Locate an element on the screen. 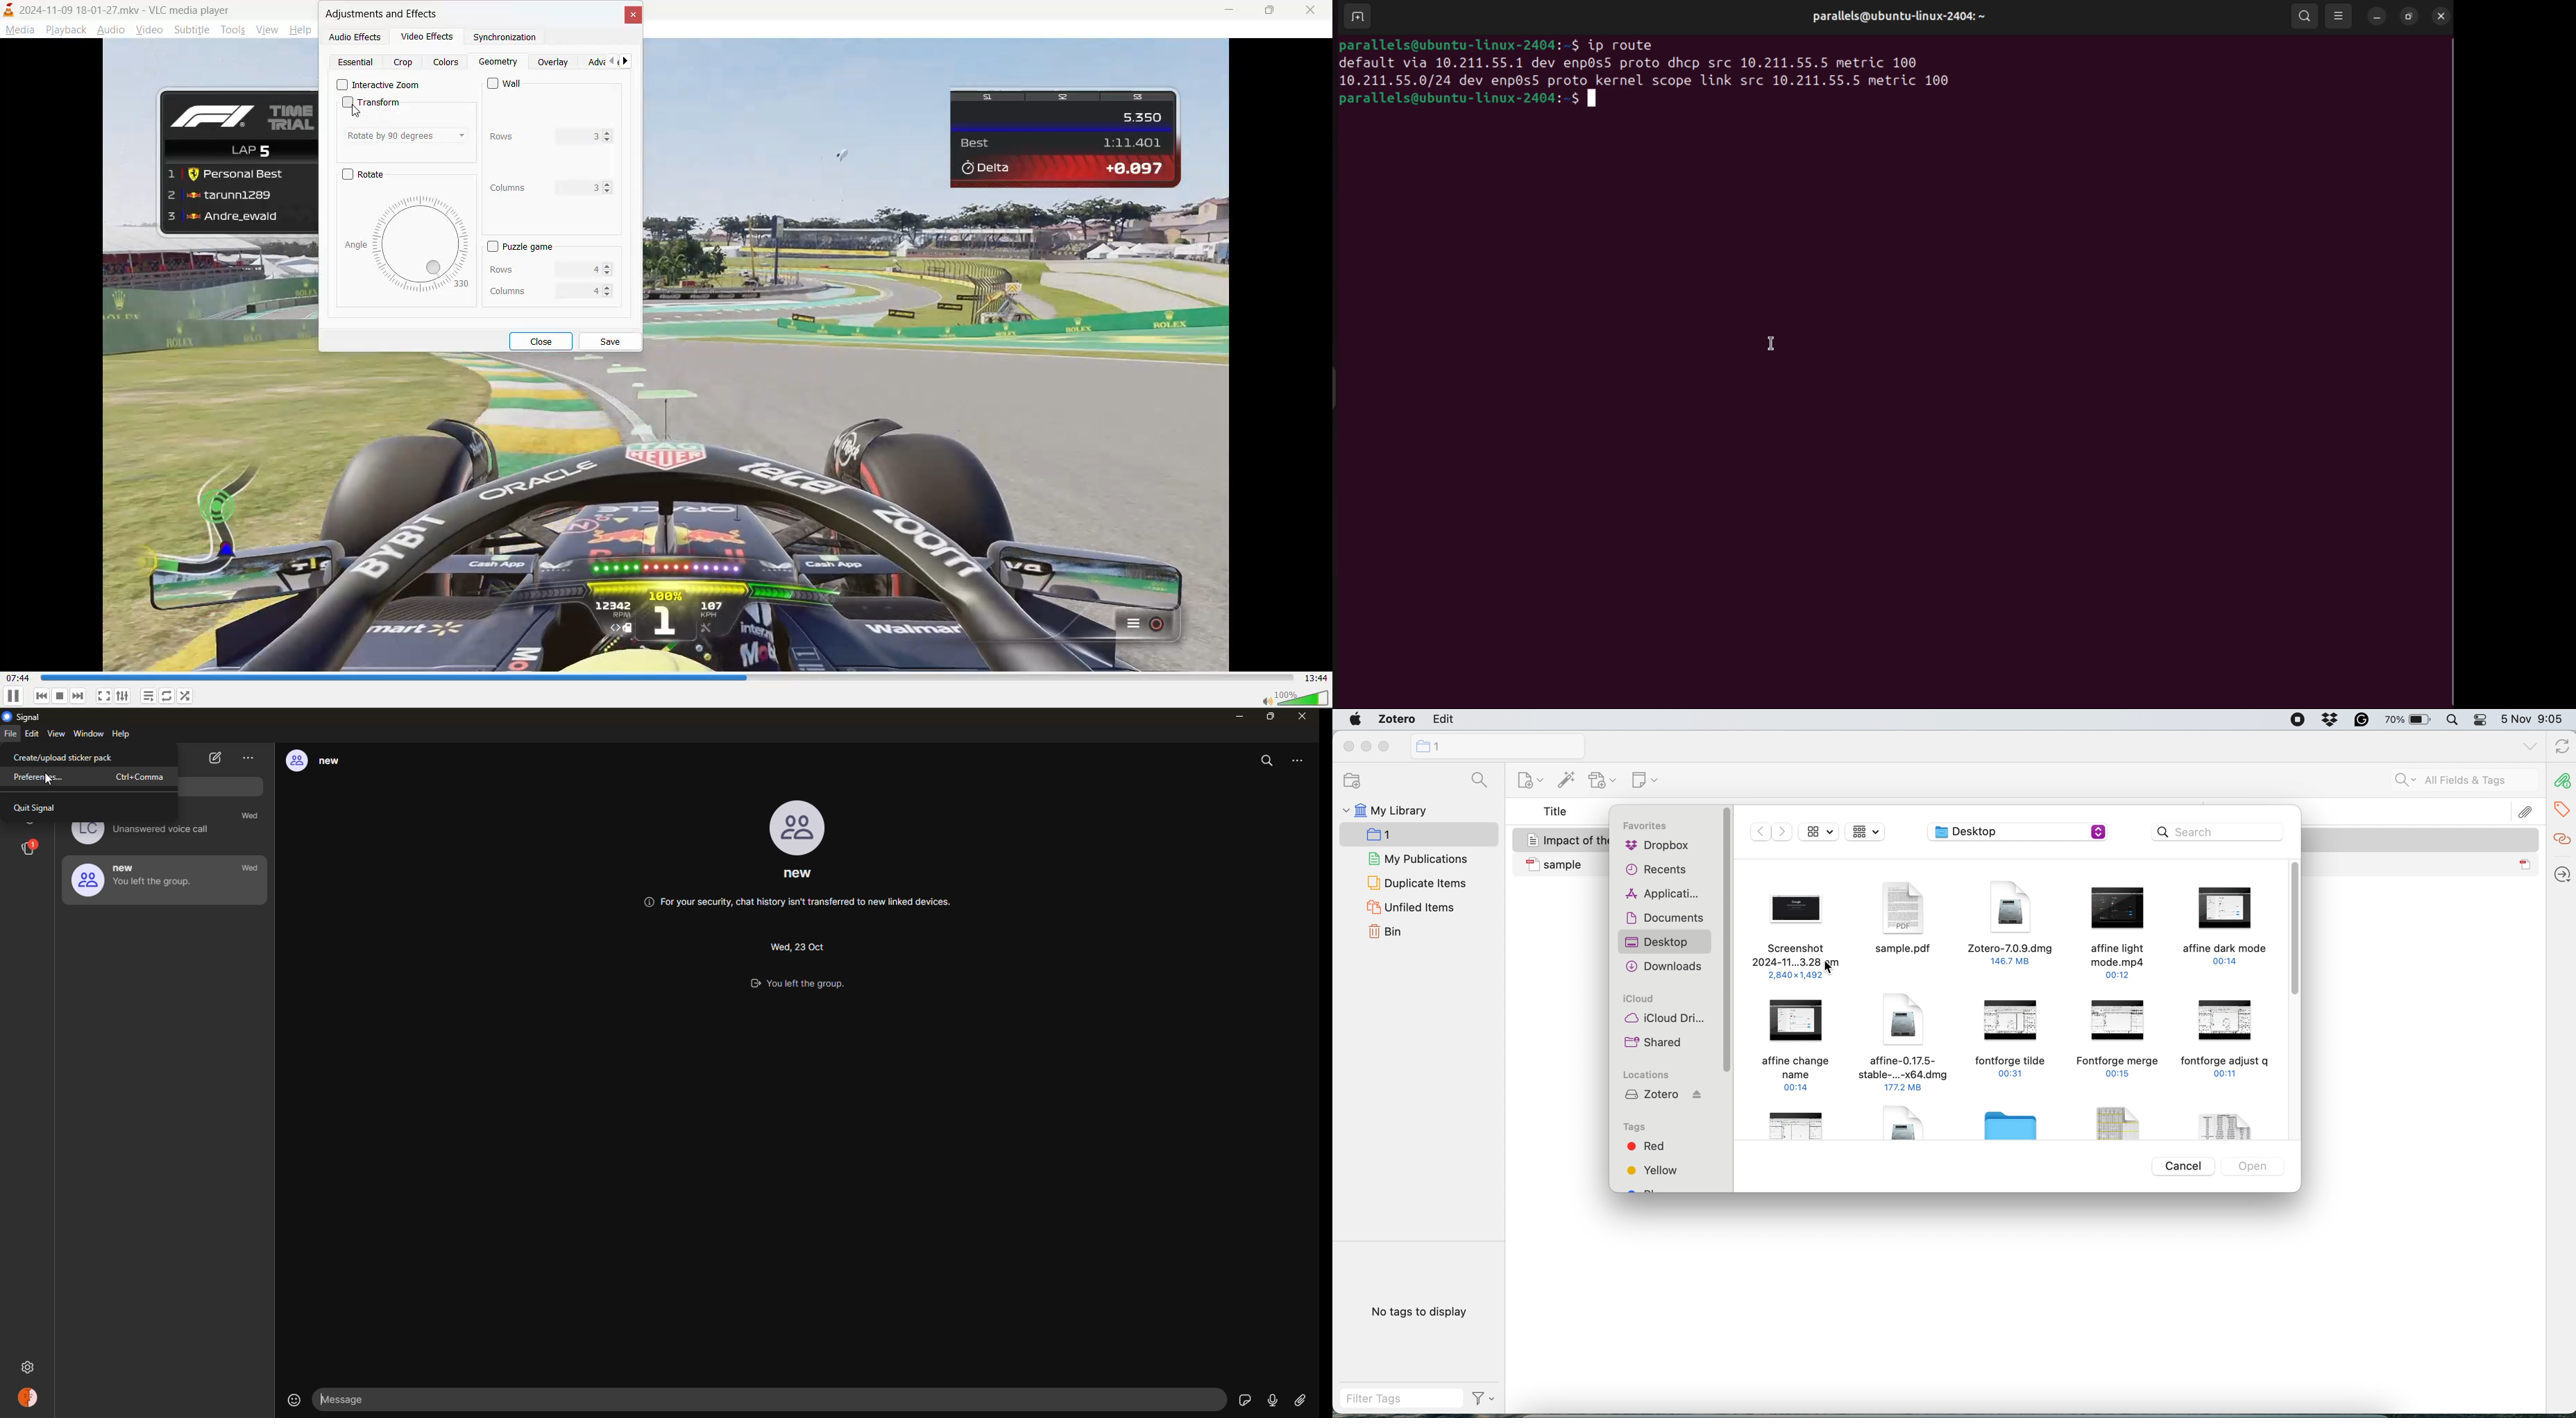 This screenshot has height=1428, width=2576. message is located at coordinates (351, 1399).